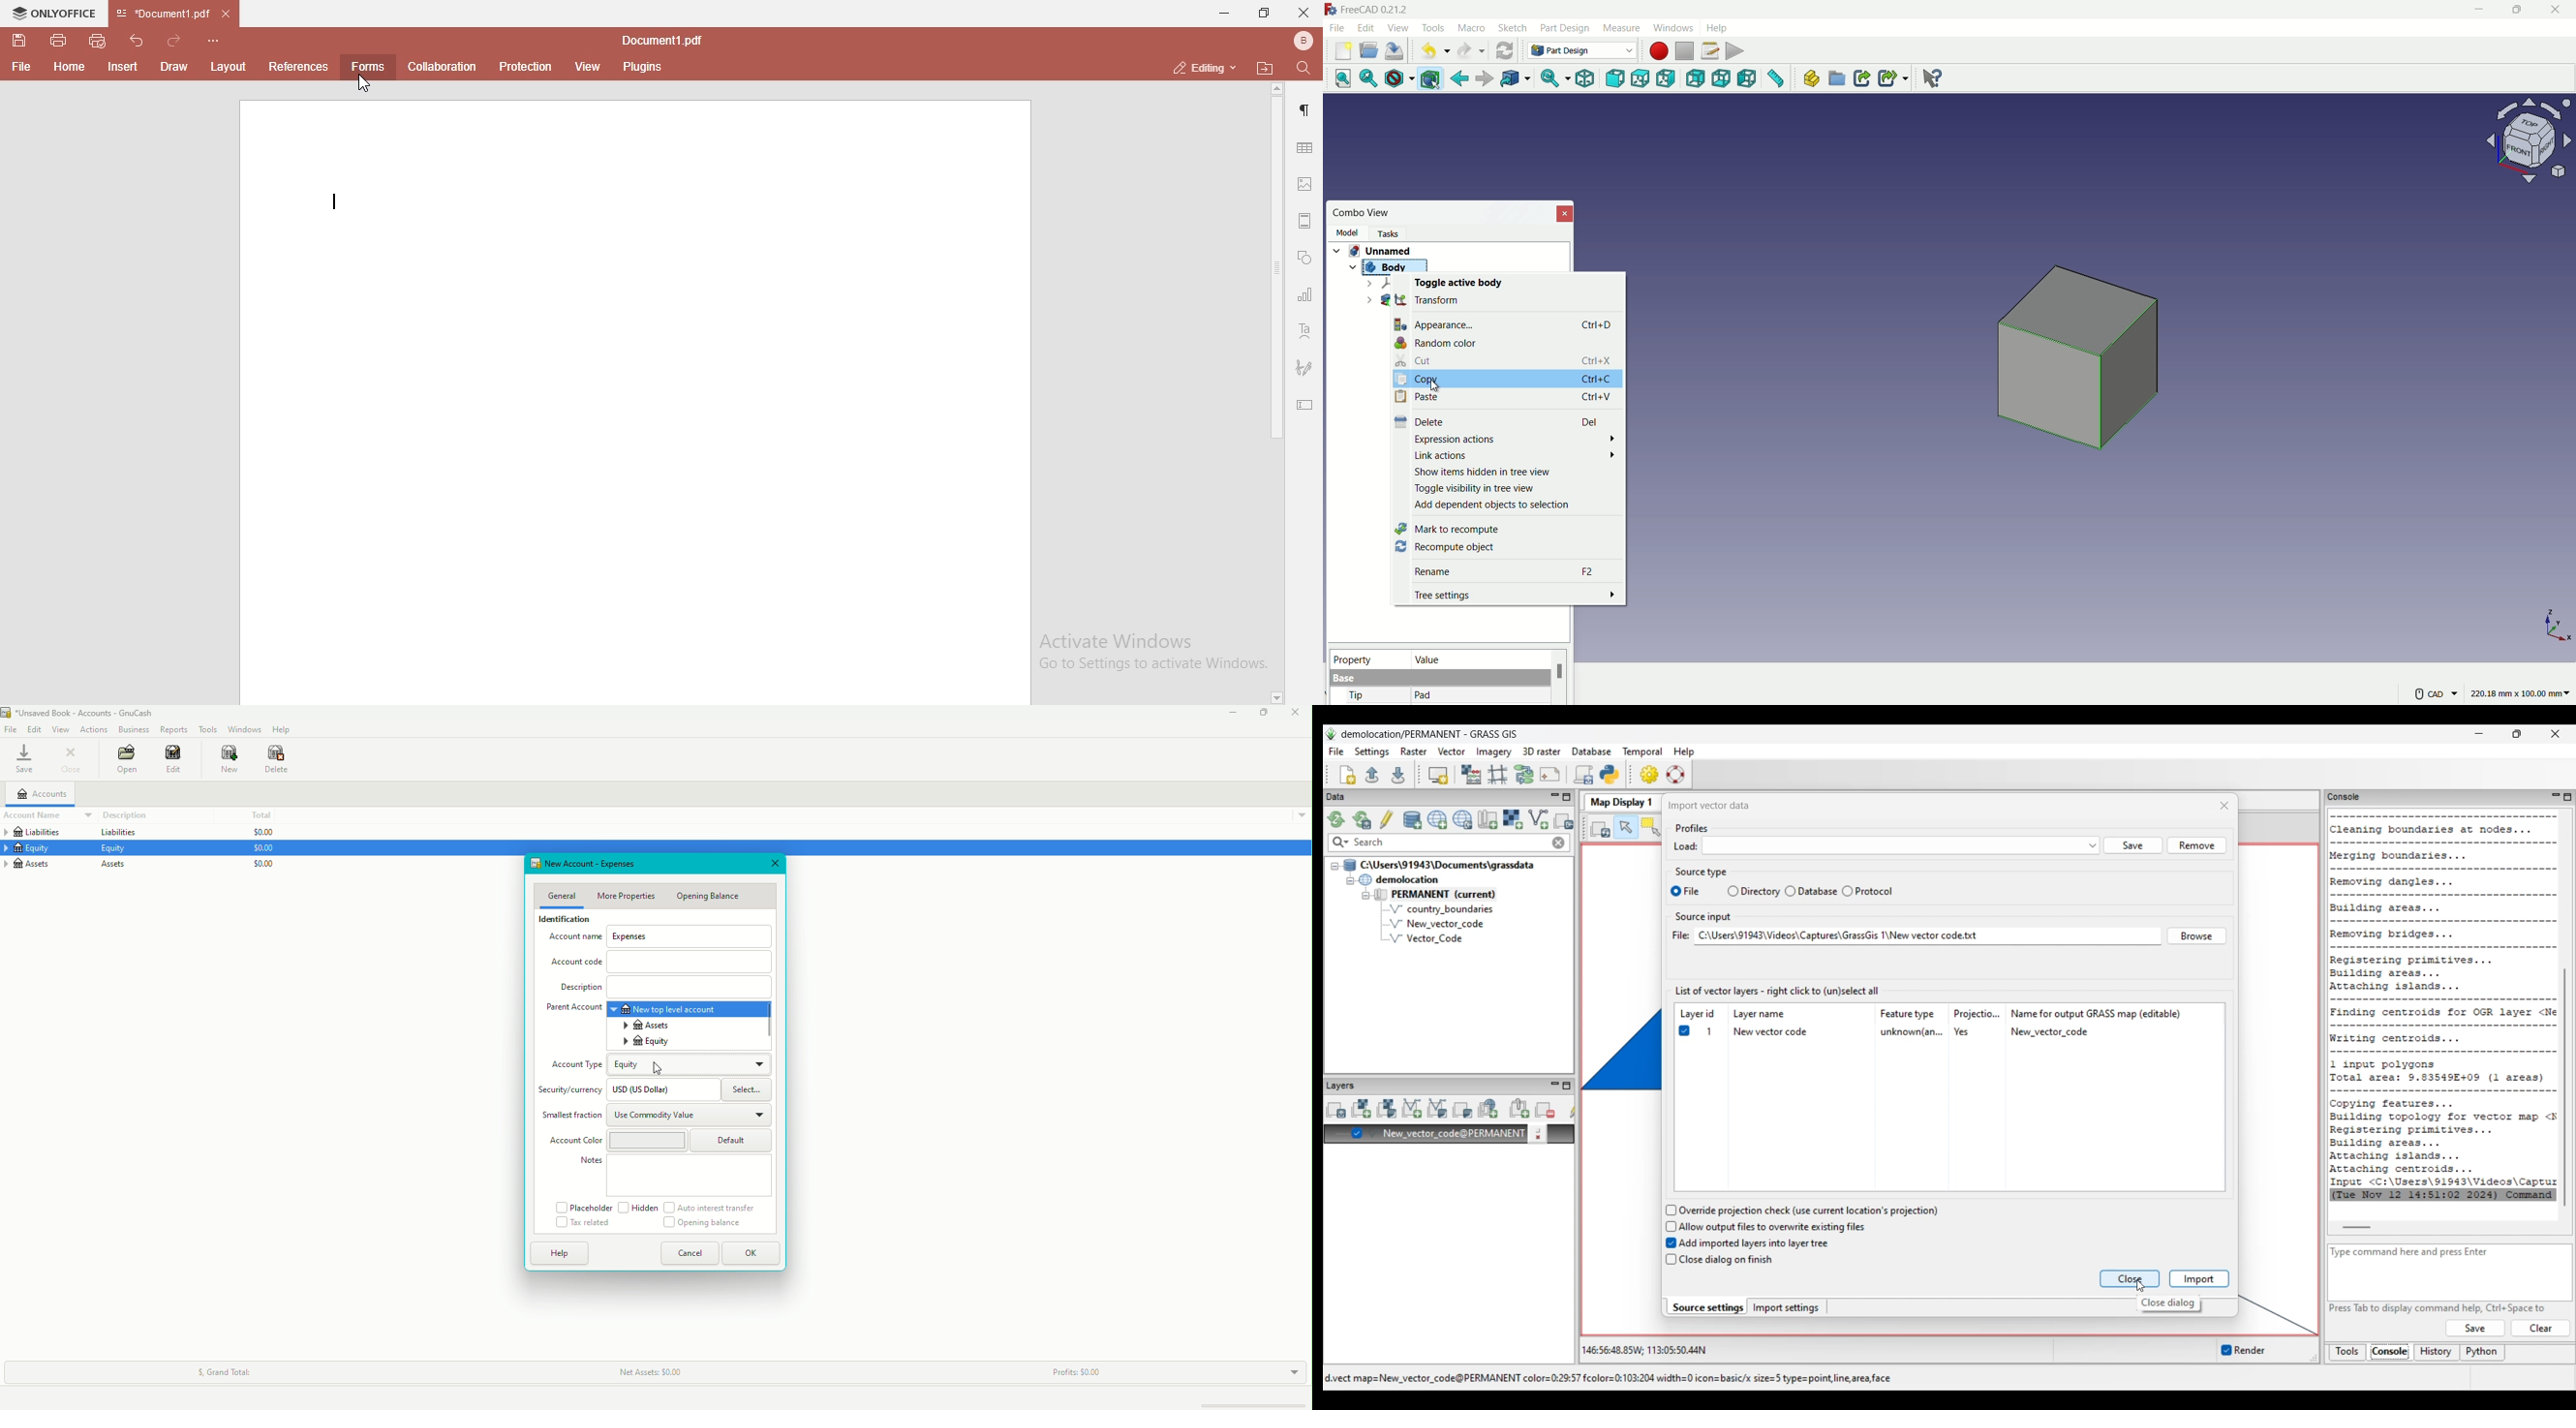 The width and height of the screenshot is (2576, 1428). Describe the element at coordinates (564, 1255) in the screenshot. I see `Help` at that location.